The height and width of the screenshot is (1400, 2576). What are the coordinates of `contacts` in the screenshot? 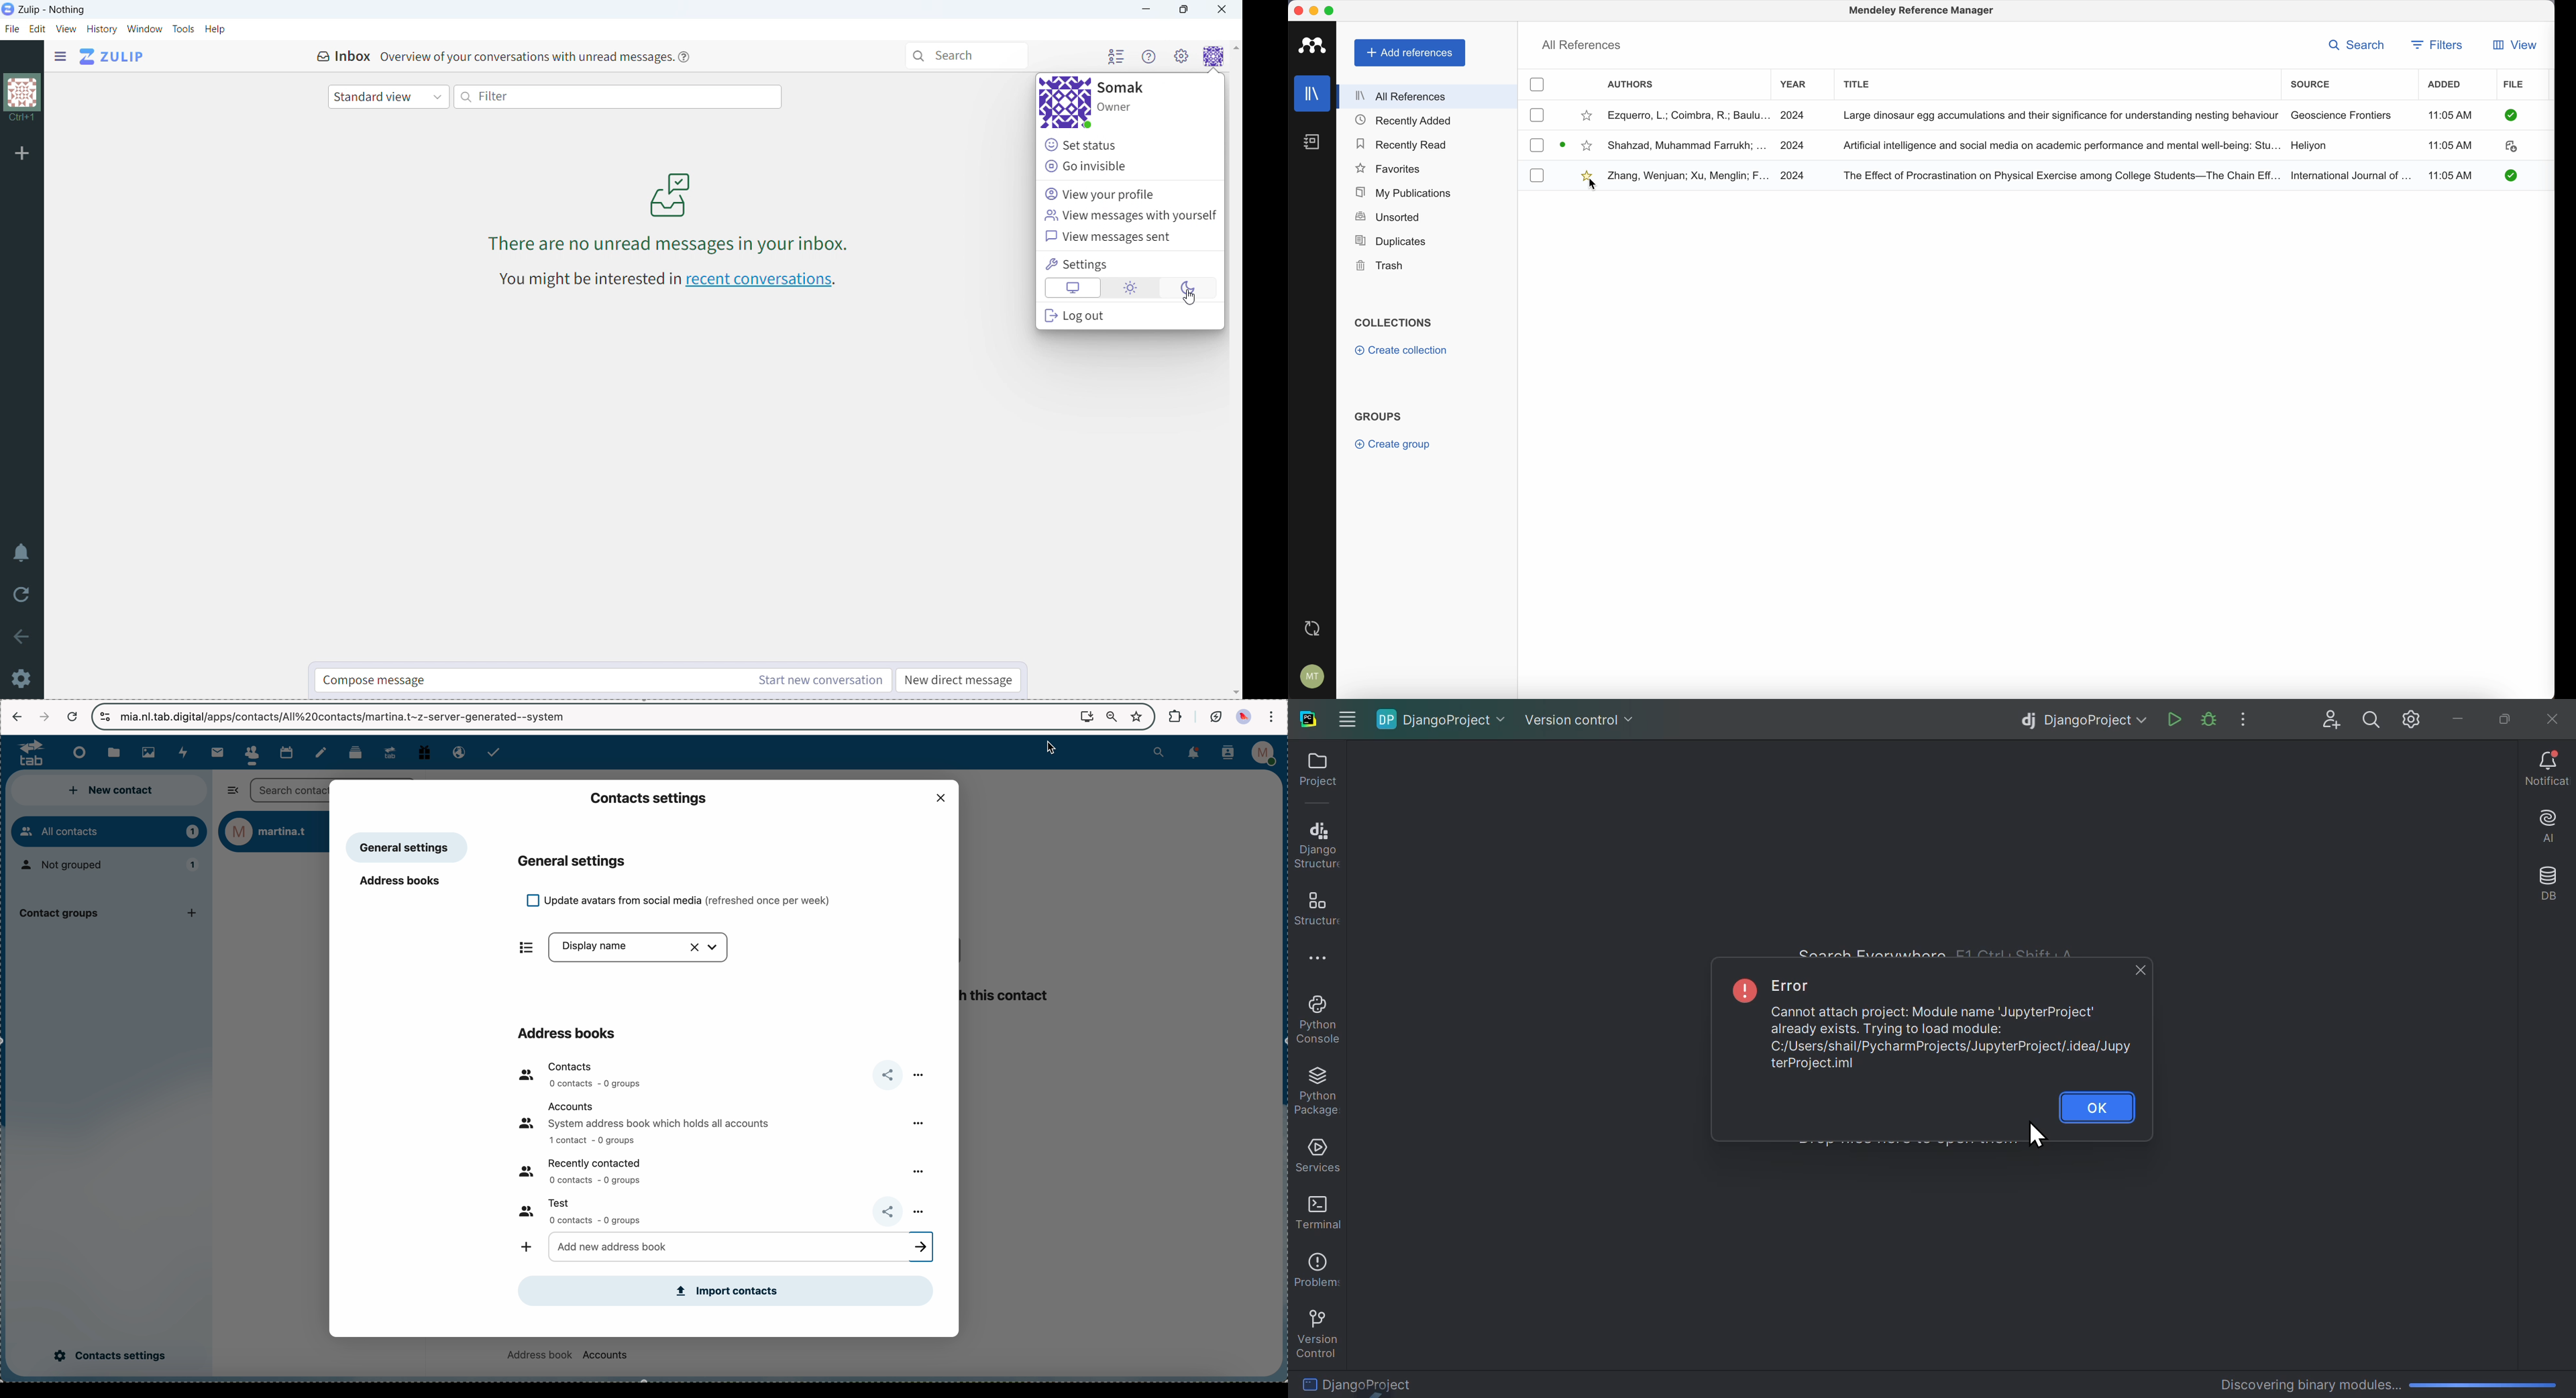 It's located at (1227, 754).